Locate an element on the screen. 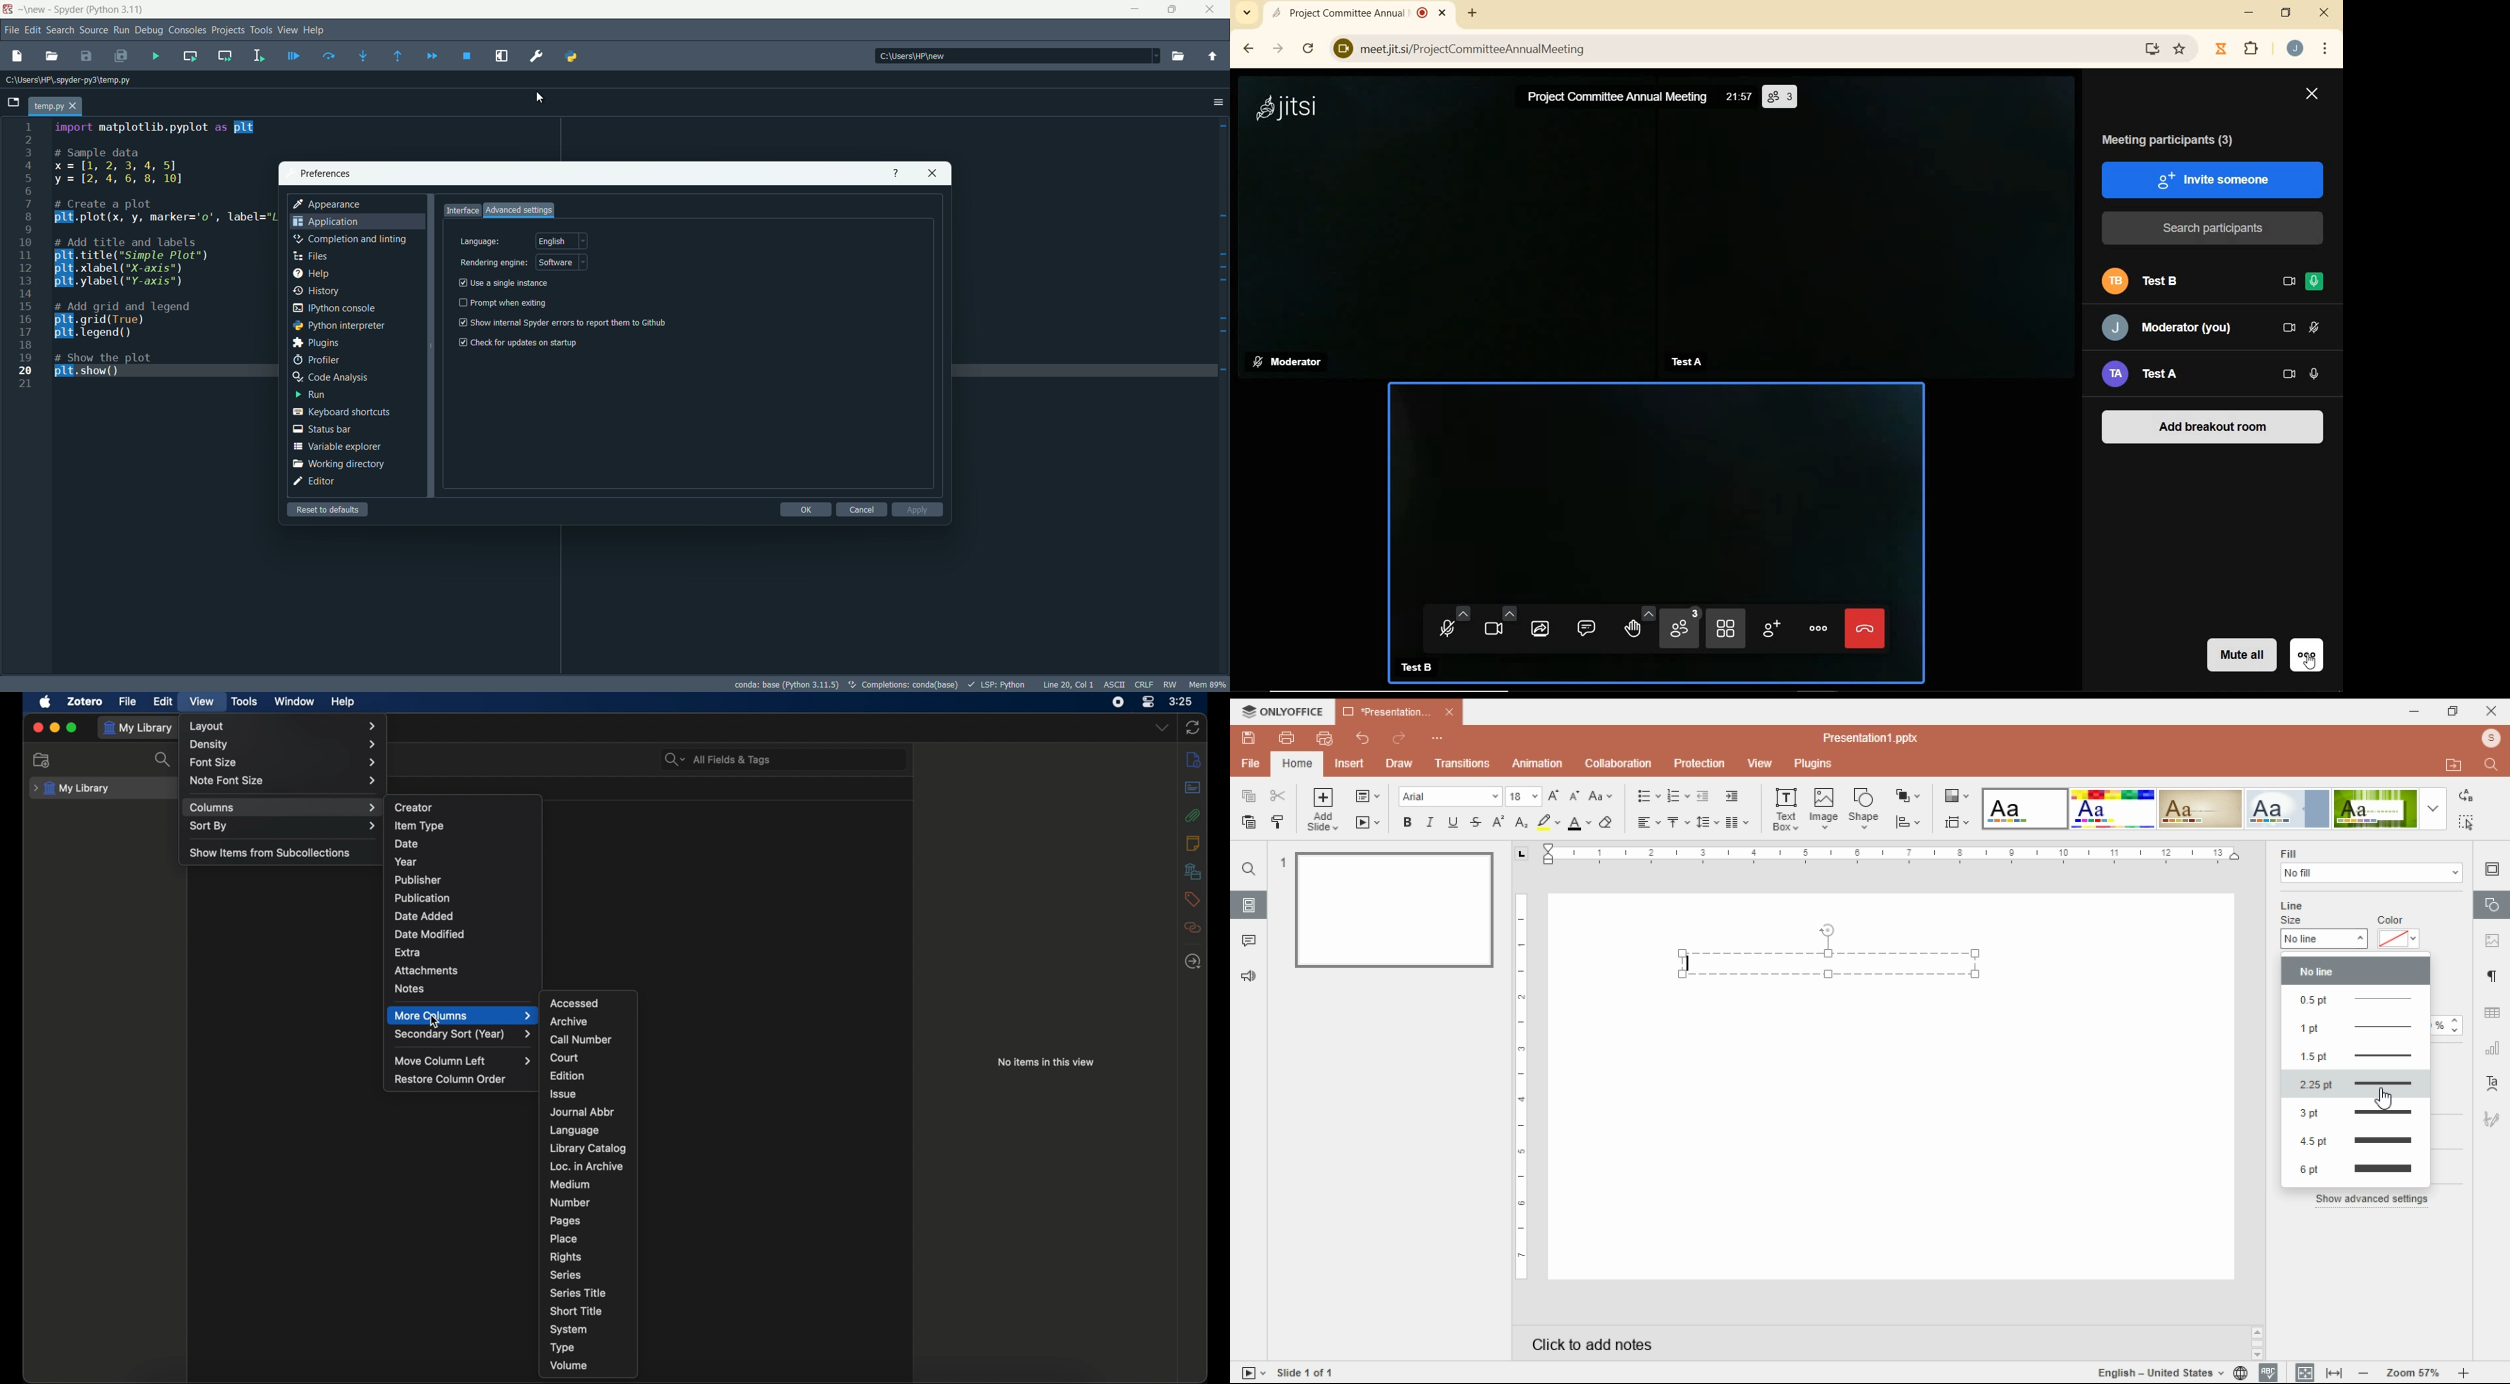 Image resolution: width=2520 pixels, height=1400 pixels. issue is located at coordinates (564, 1094).